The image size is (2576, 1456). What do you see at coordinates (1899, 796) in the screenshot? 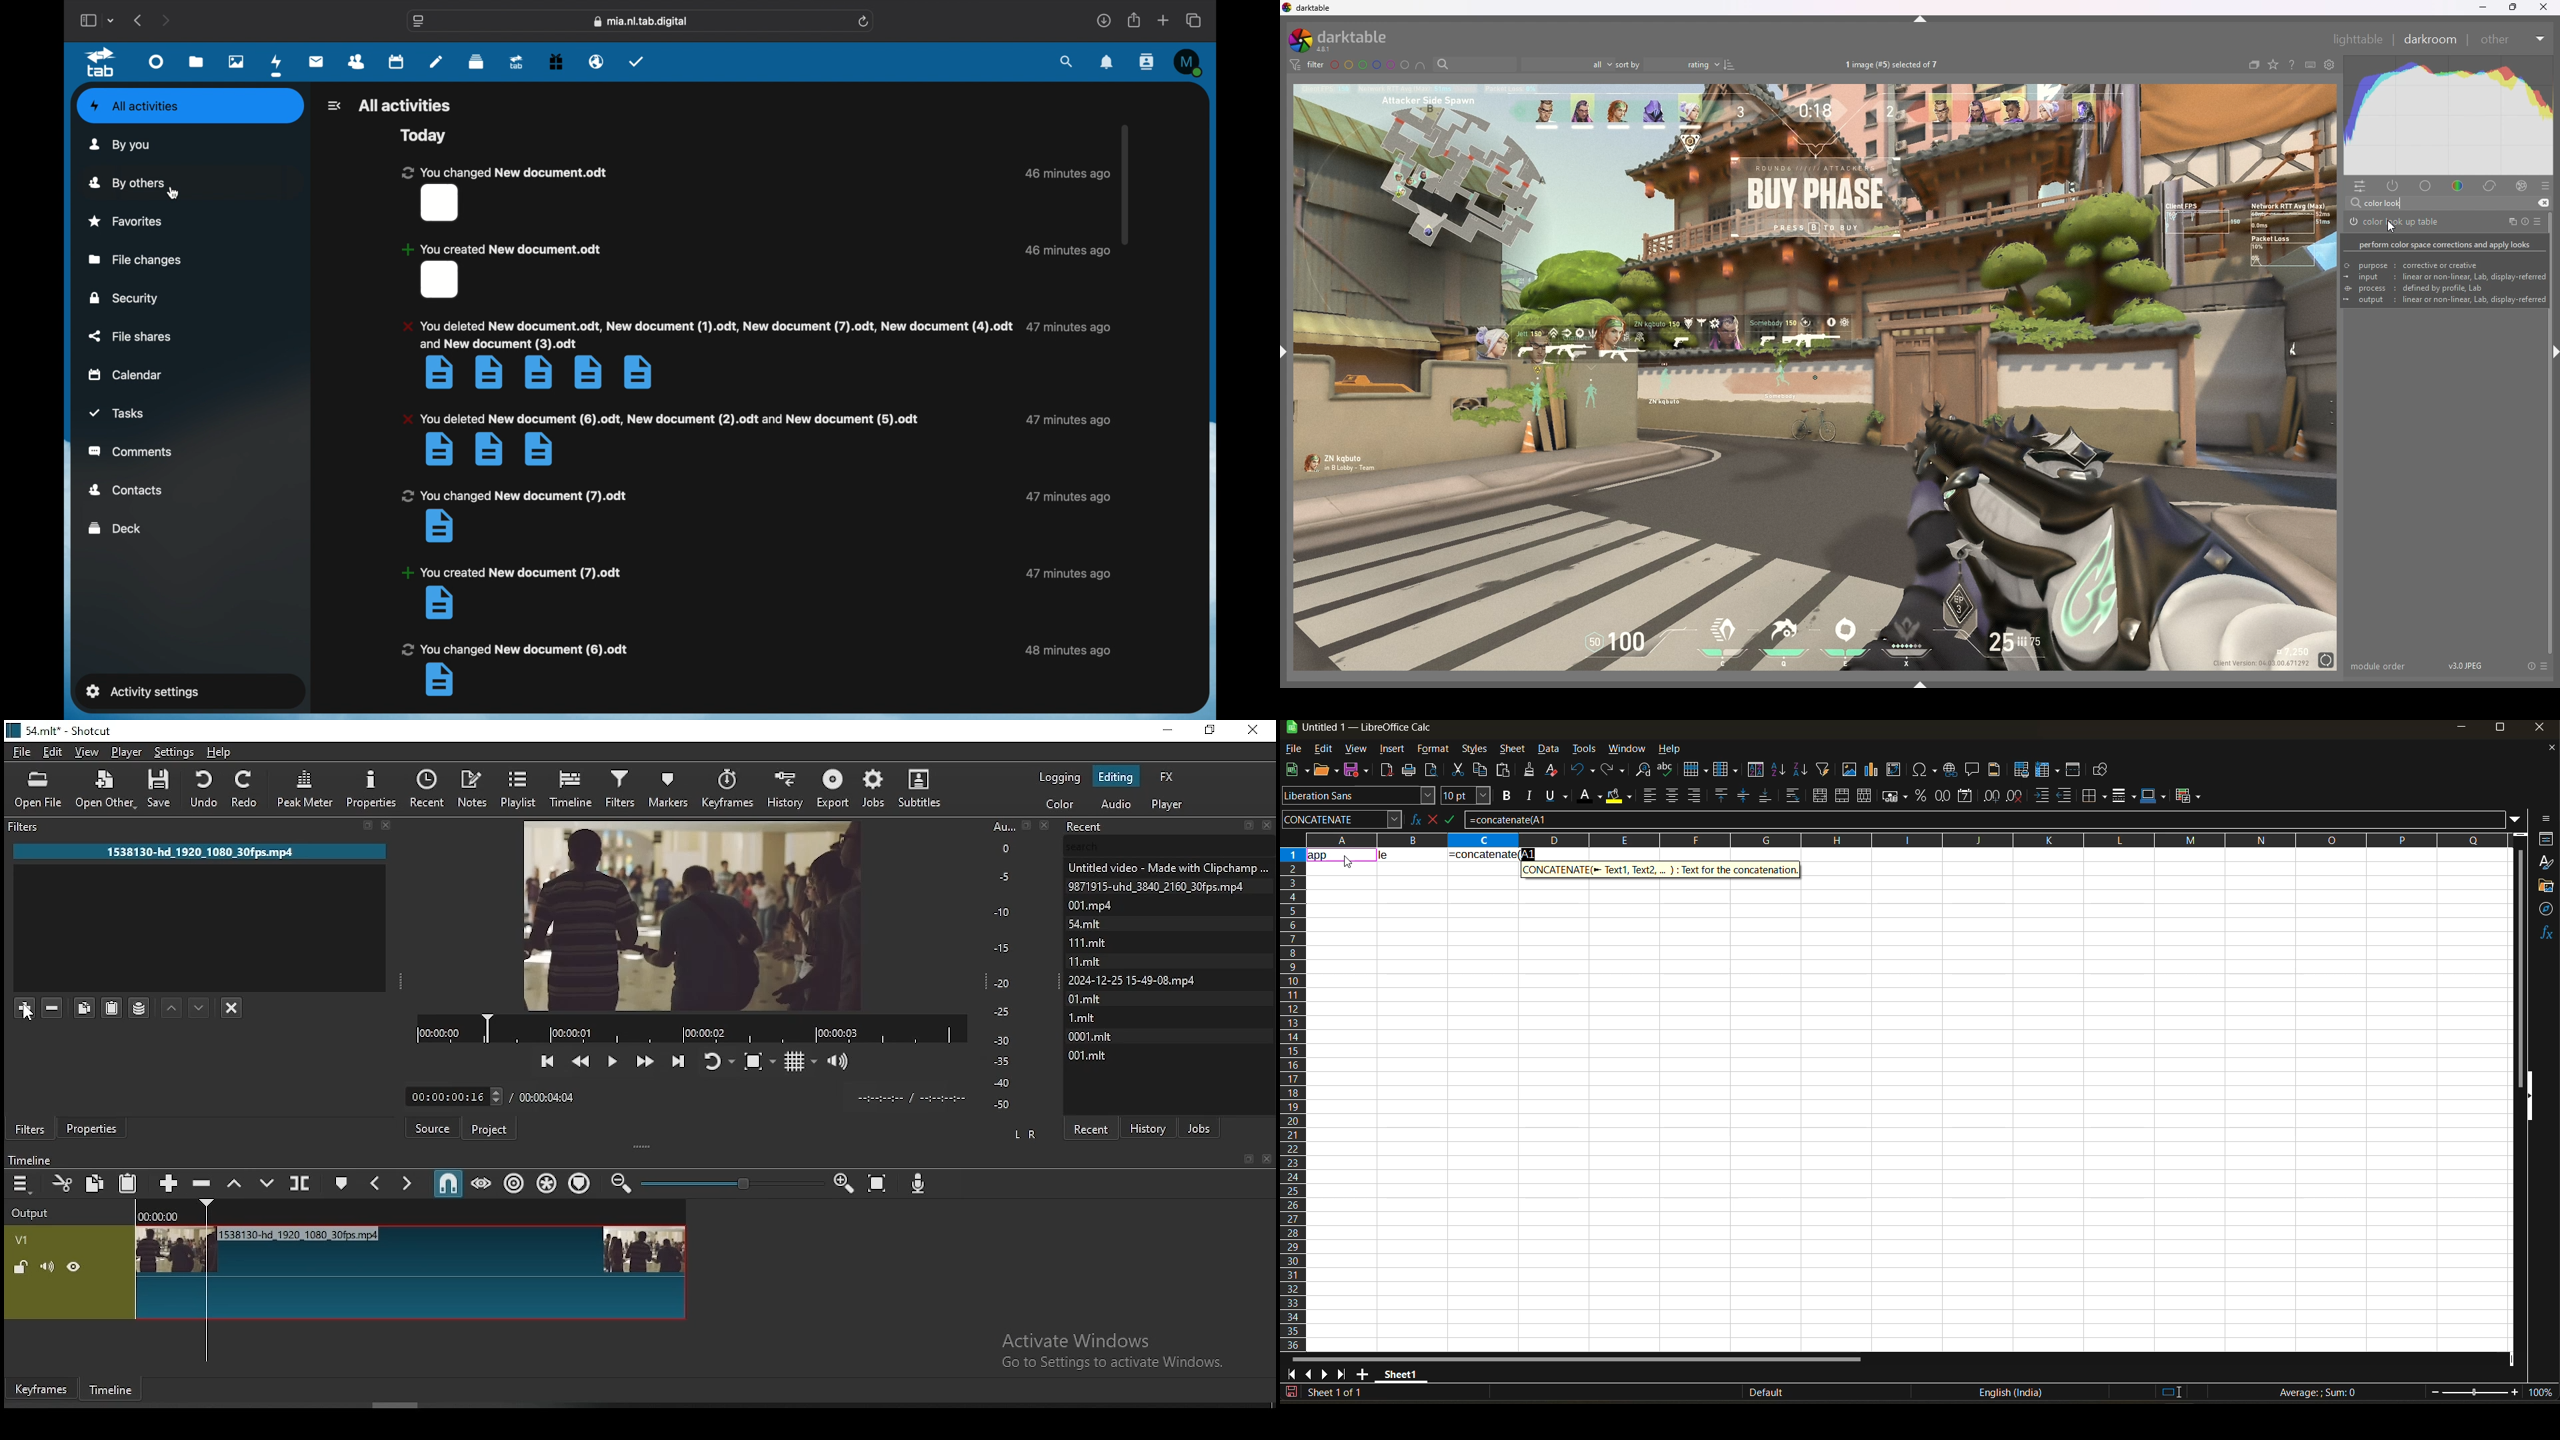
I see `format as currency` at bounding box center [1899, 796].